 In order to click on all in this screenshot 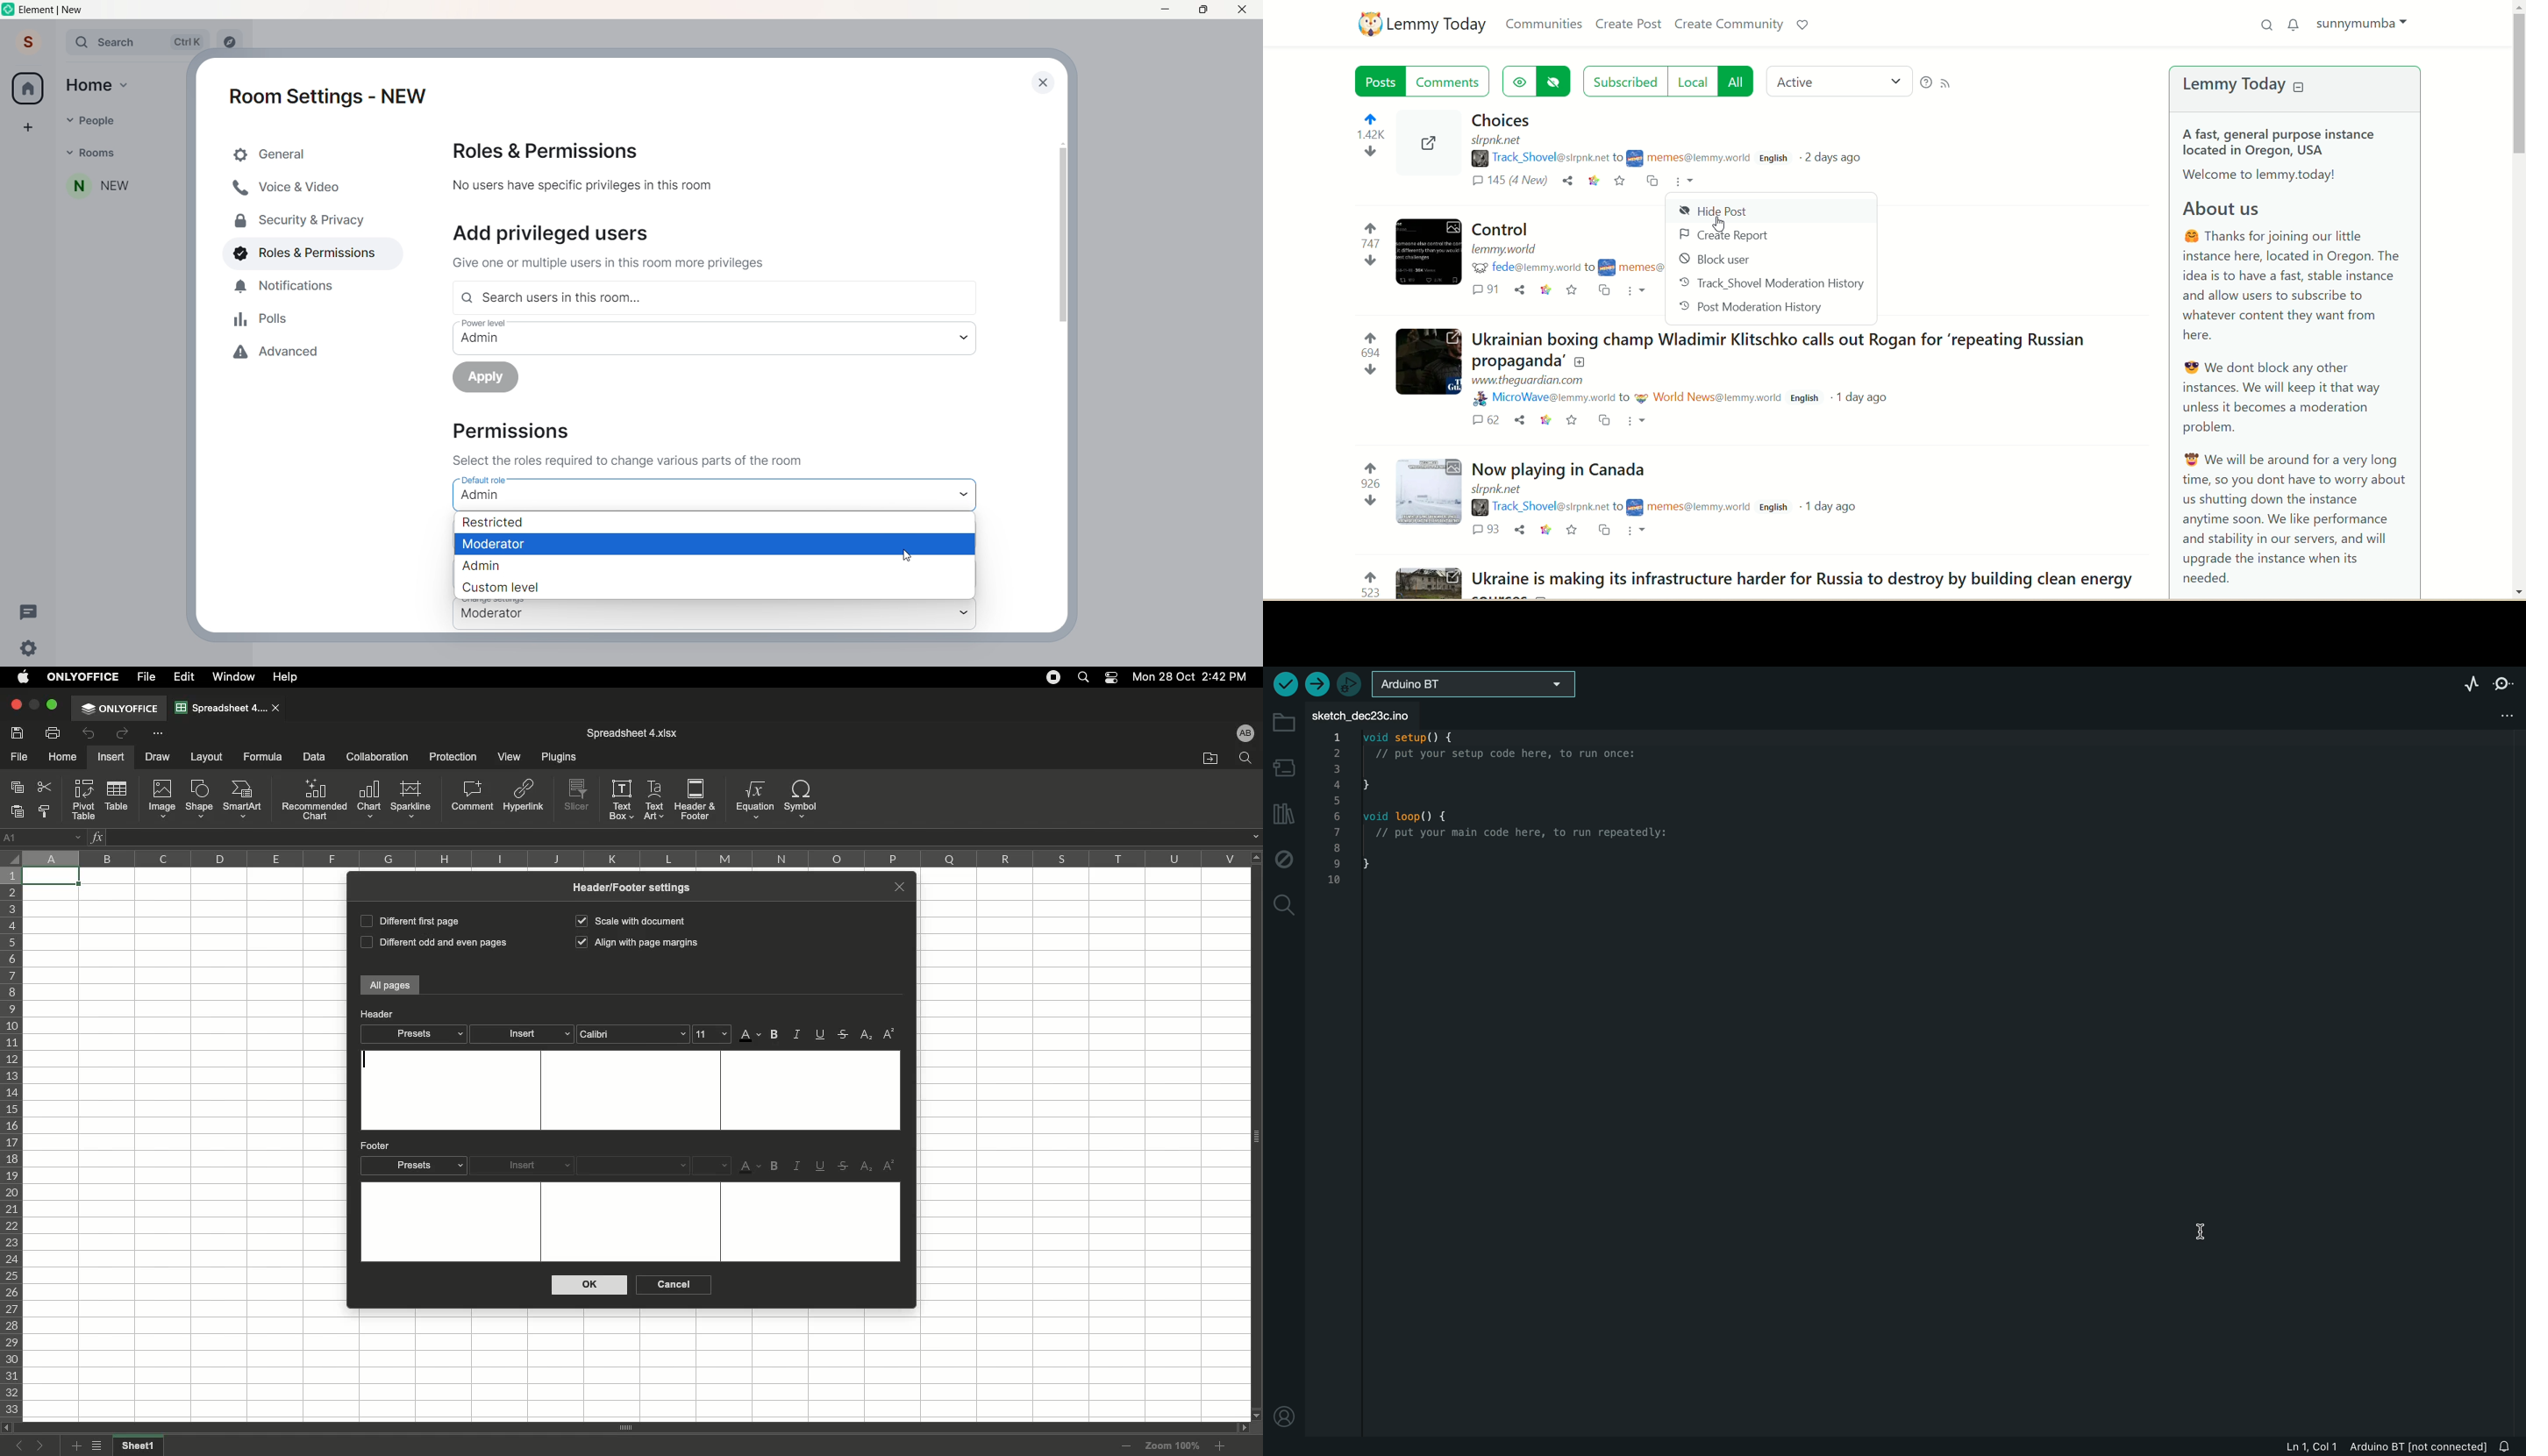, I will do `click(1735, 81)`.